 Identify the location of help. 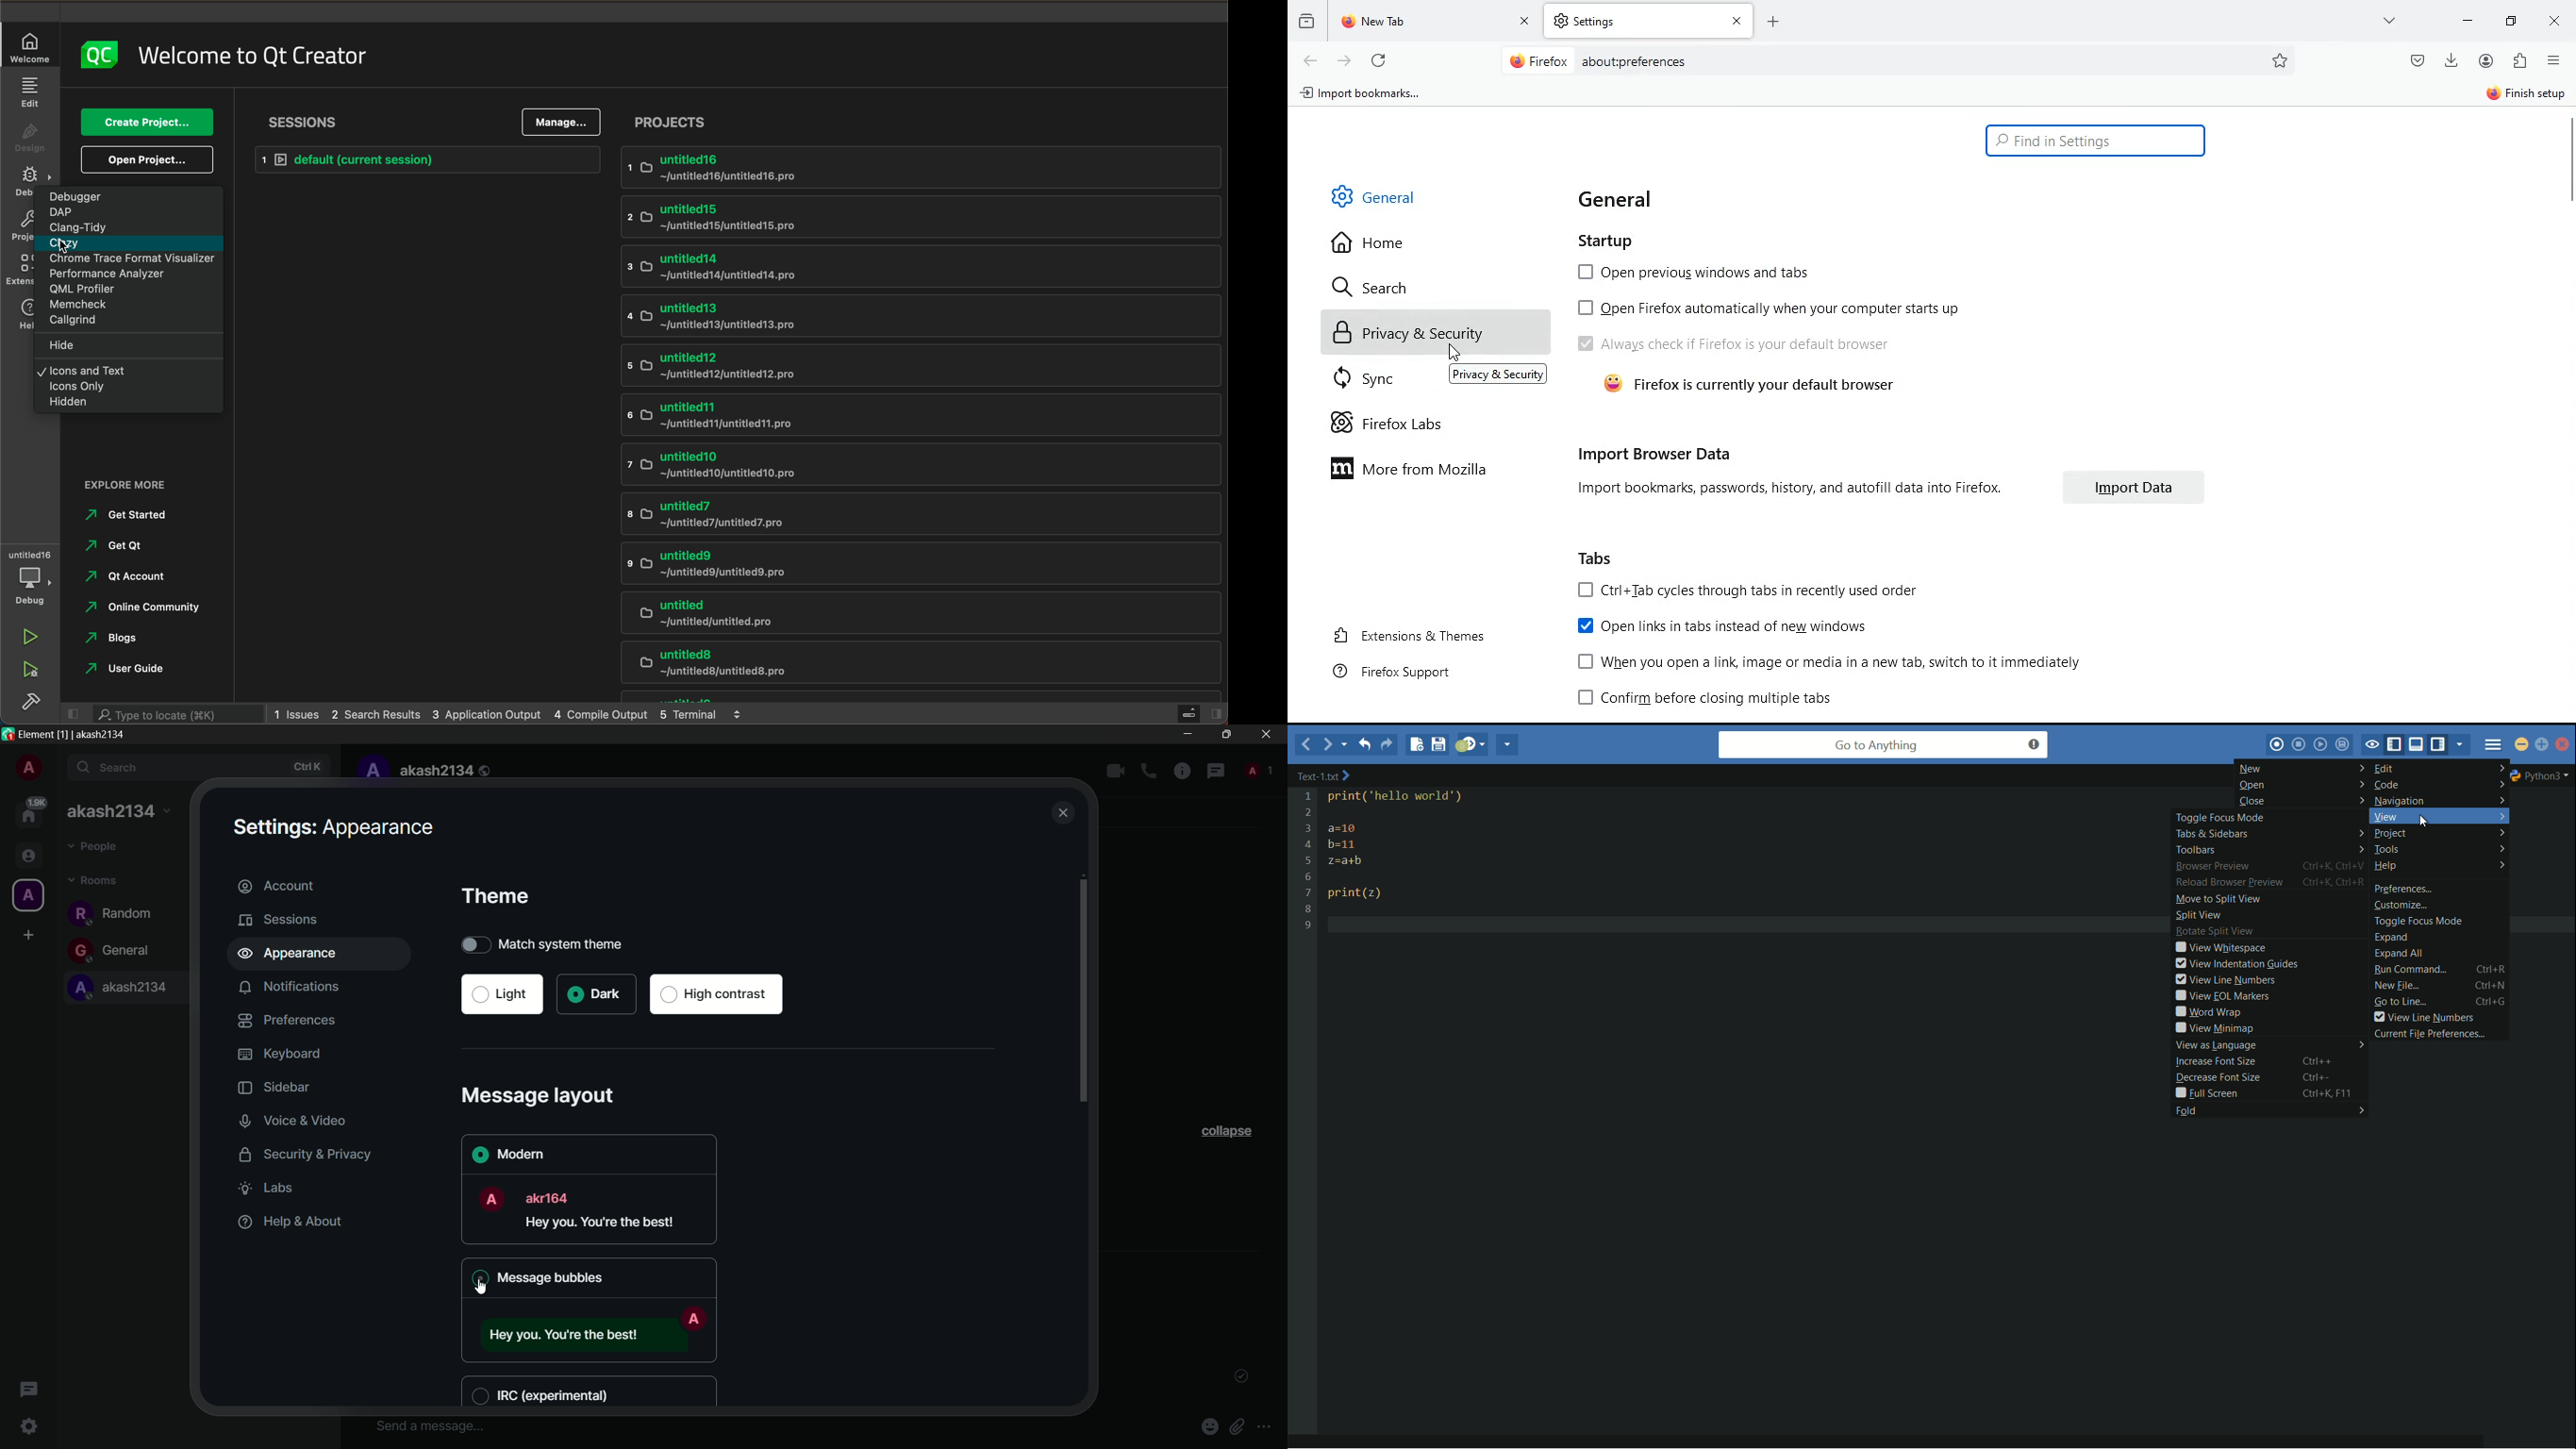
(2441, 867).